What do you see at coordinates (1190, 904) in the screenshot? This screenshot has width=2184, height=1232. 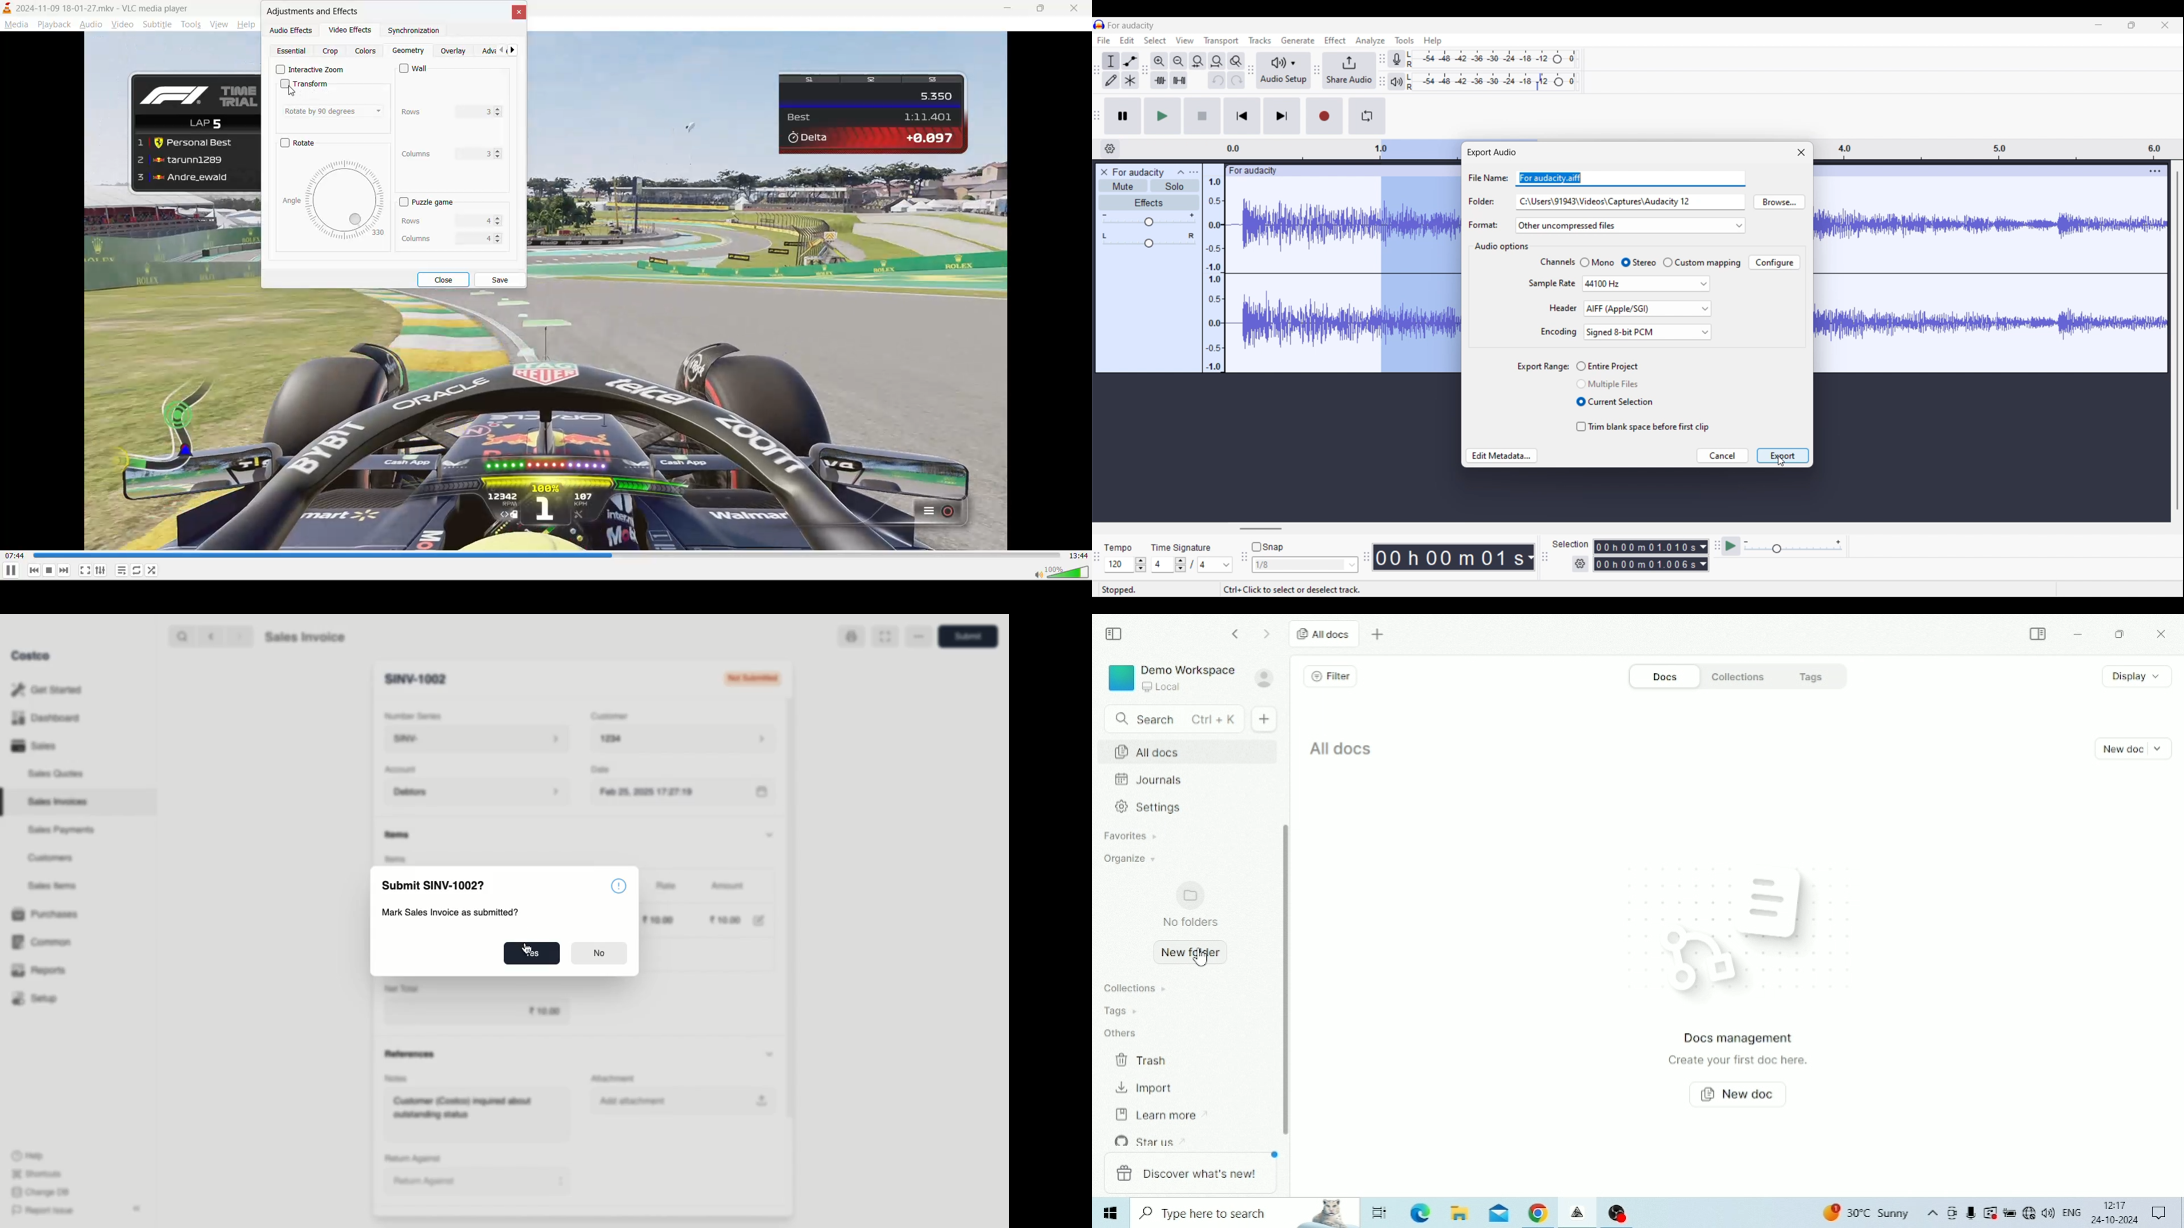 I see `No folders` at bounding box center [1190, 904].